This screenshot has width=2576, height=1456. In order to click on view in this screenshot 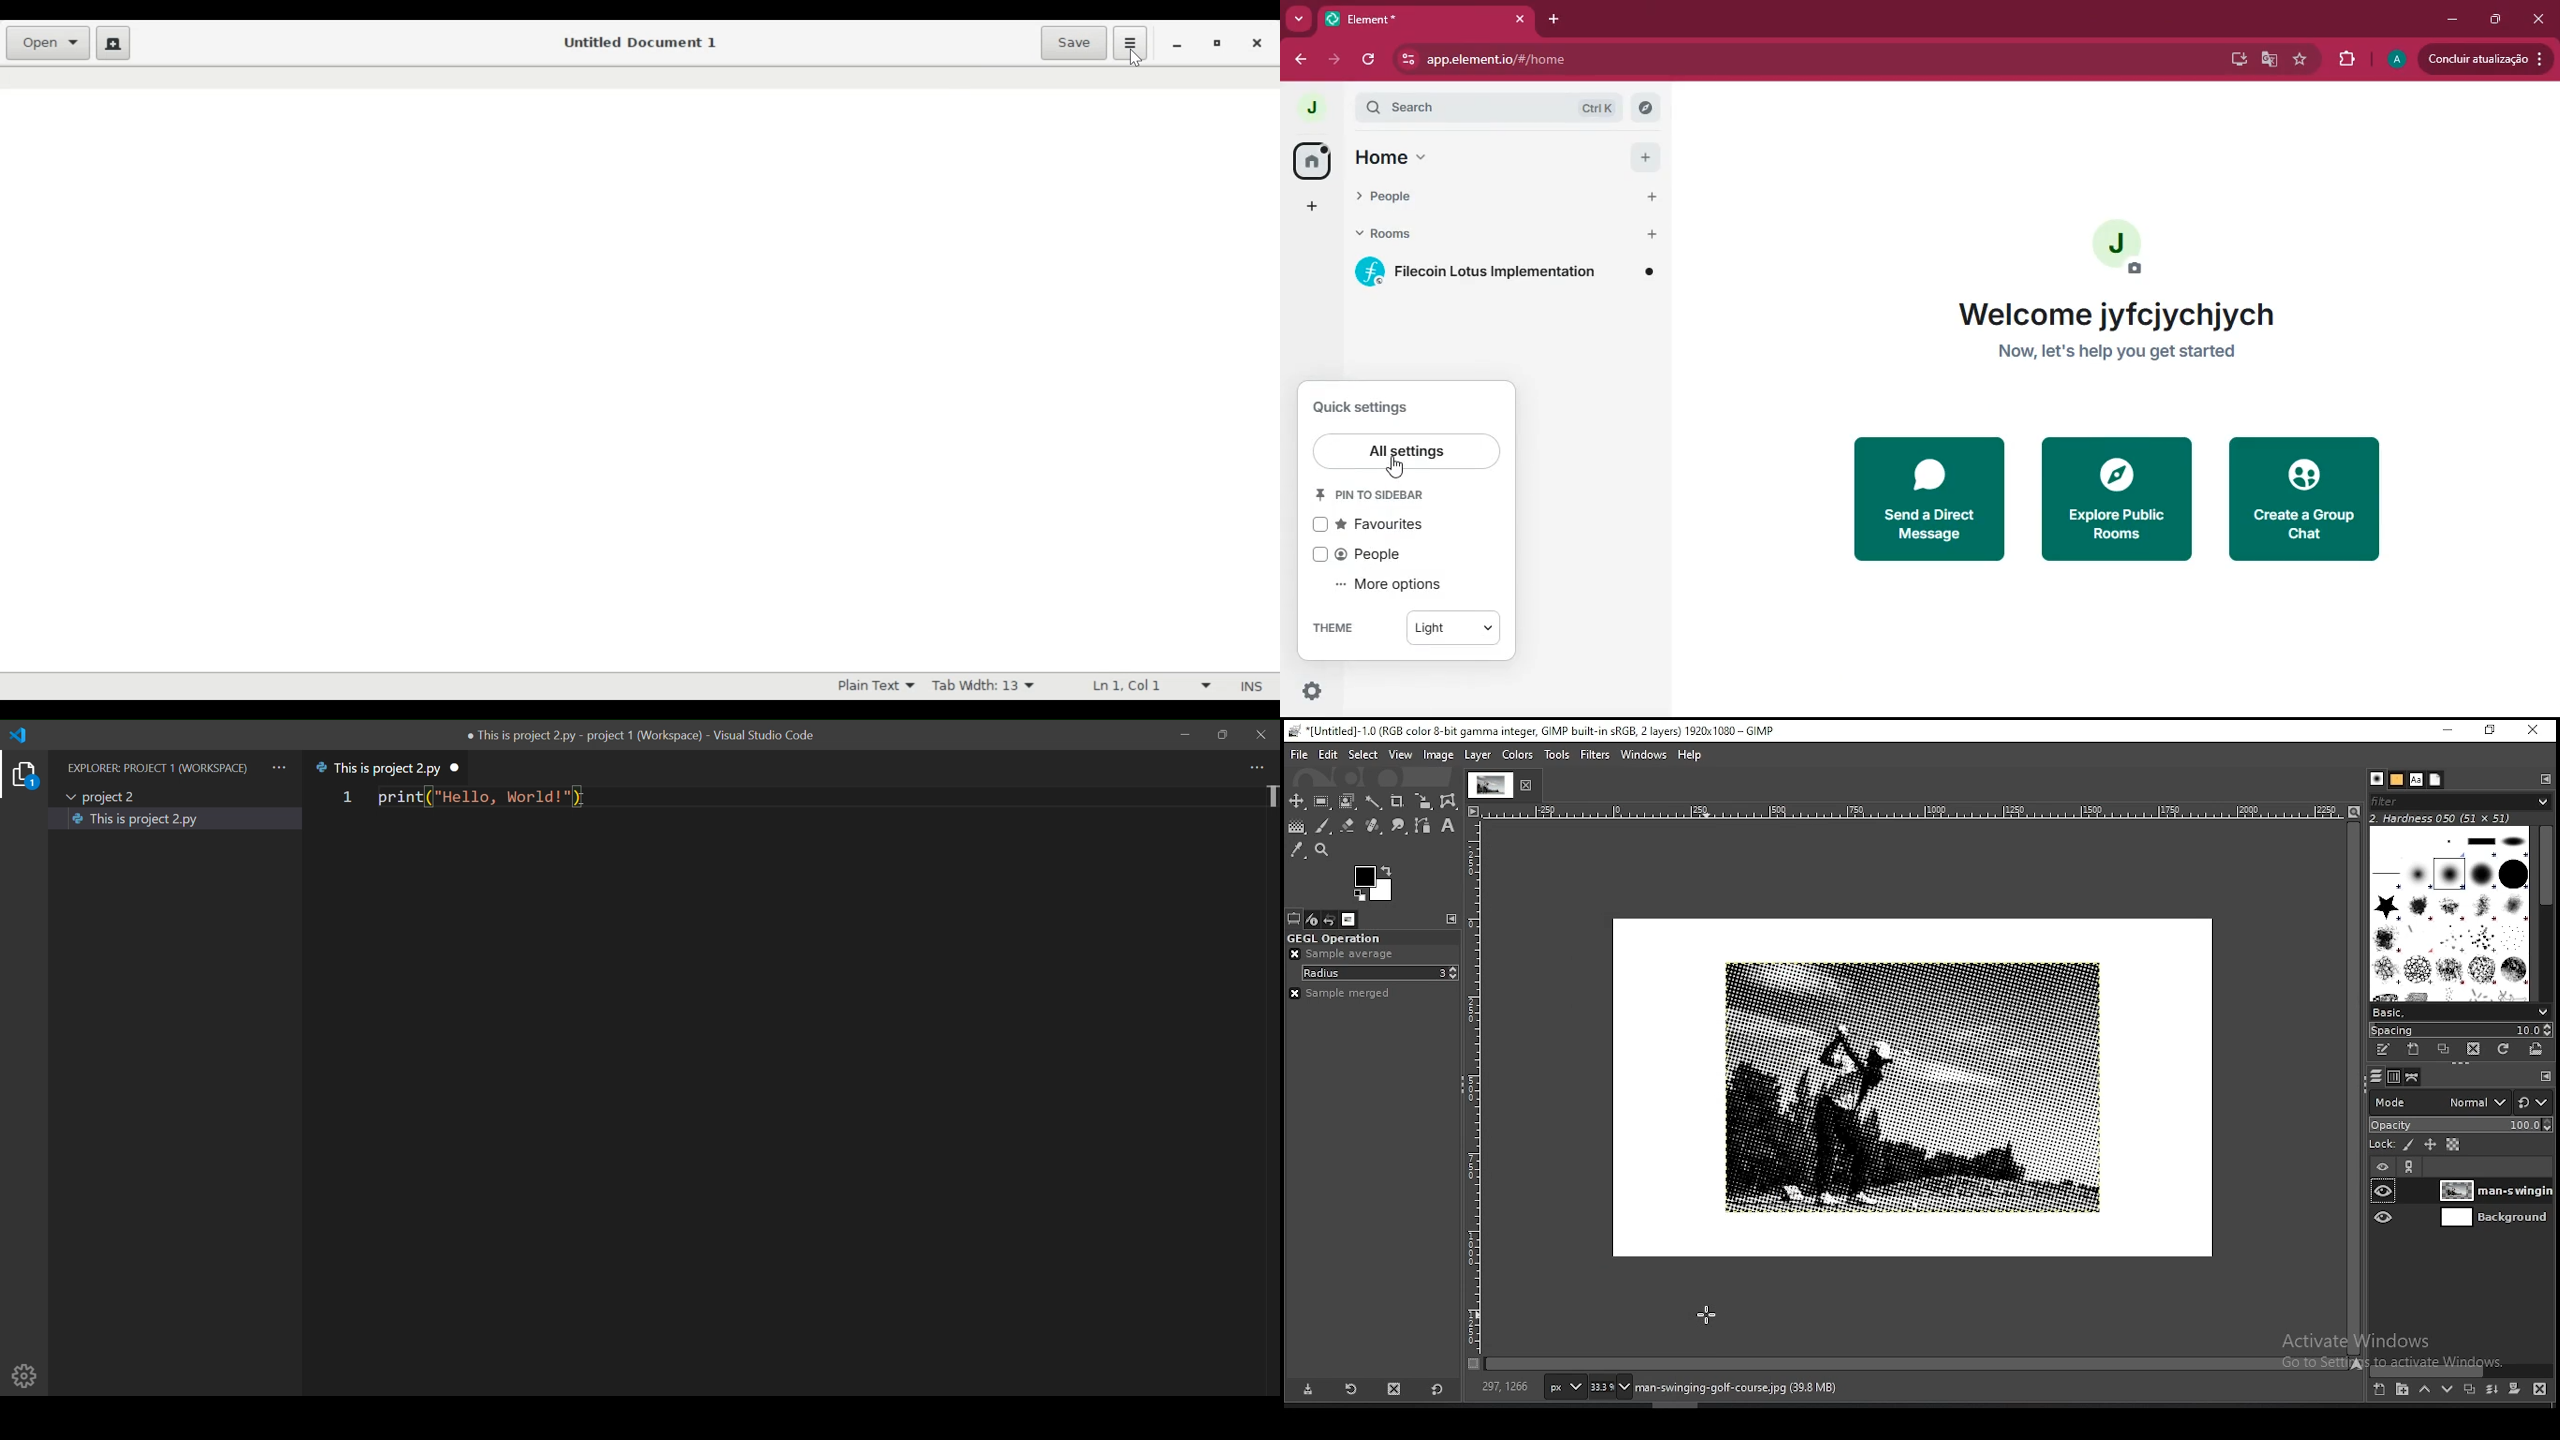, I will do `click(1400, 755)`.